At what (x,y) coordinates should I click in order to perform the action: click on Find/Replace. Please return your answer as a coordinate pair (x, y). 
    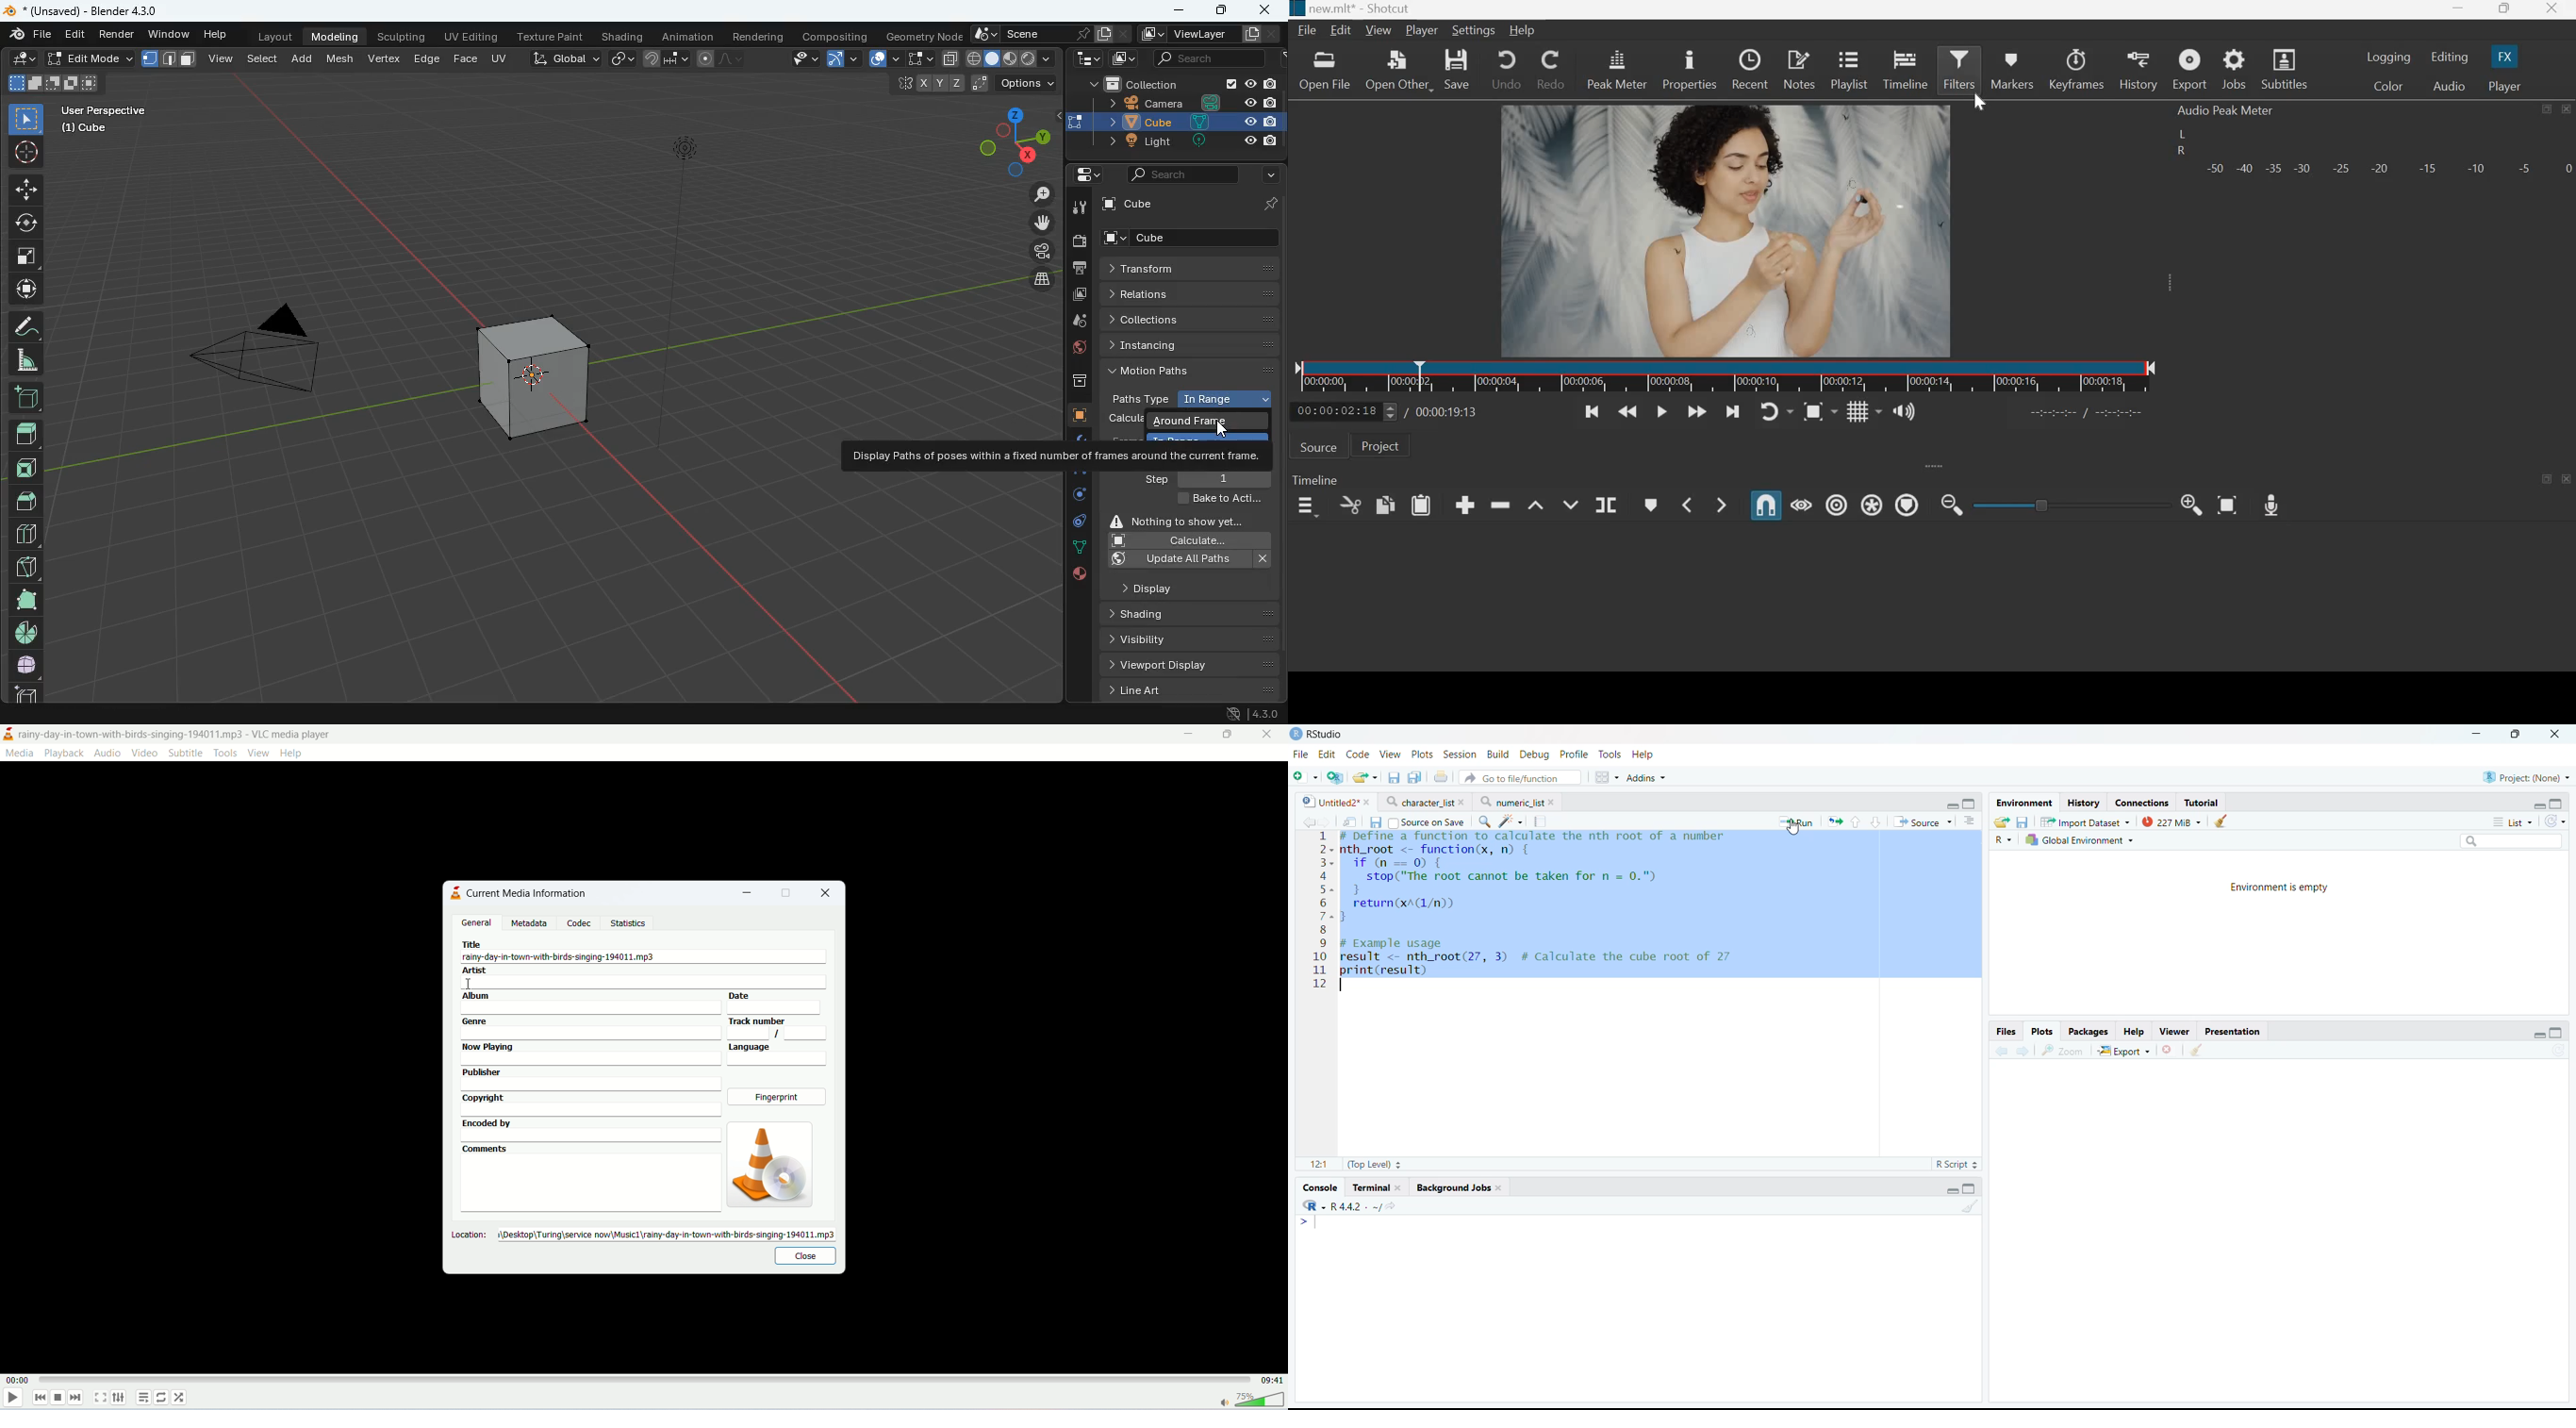
    Looking at the image, I should click on (1485, 822).